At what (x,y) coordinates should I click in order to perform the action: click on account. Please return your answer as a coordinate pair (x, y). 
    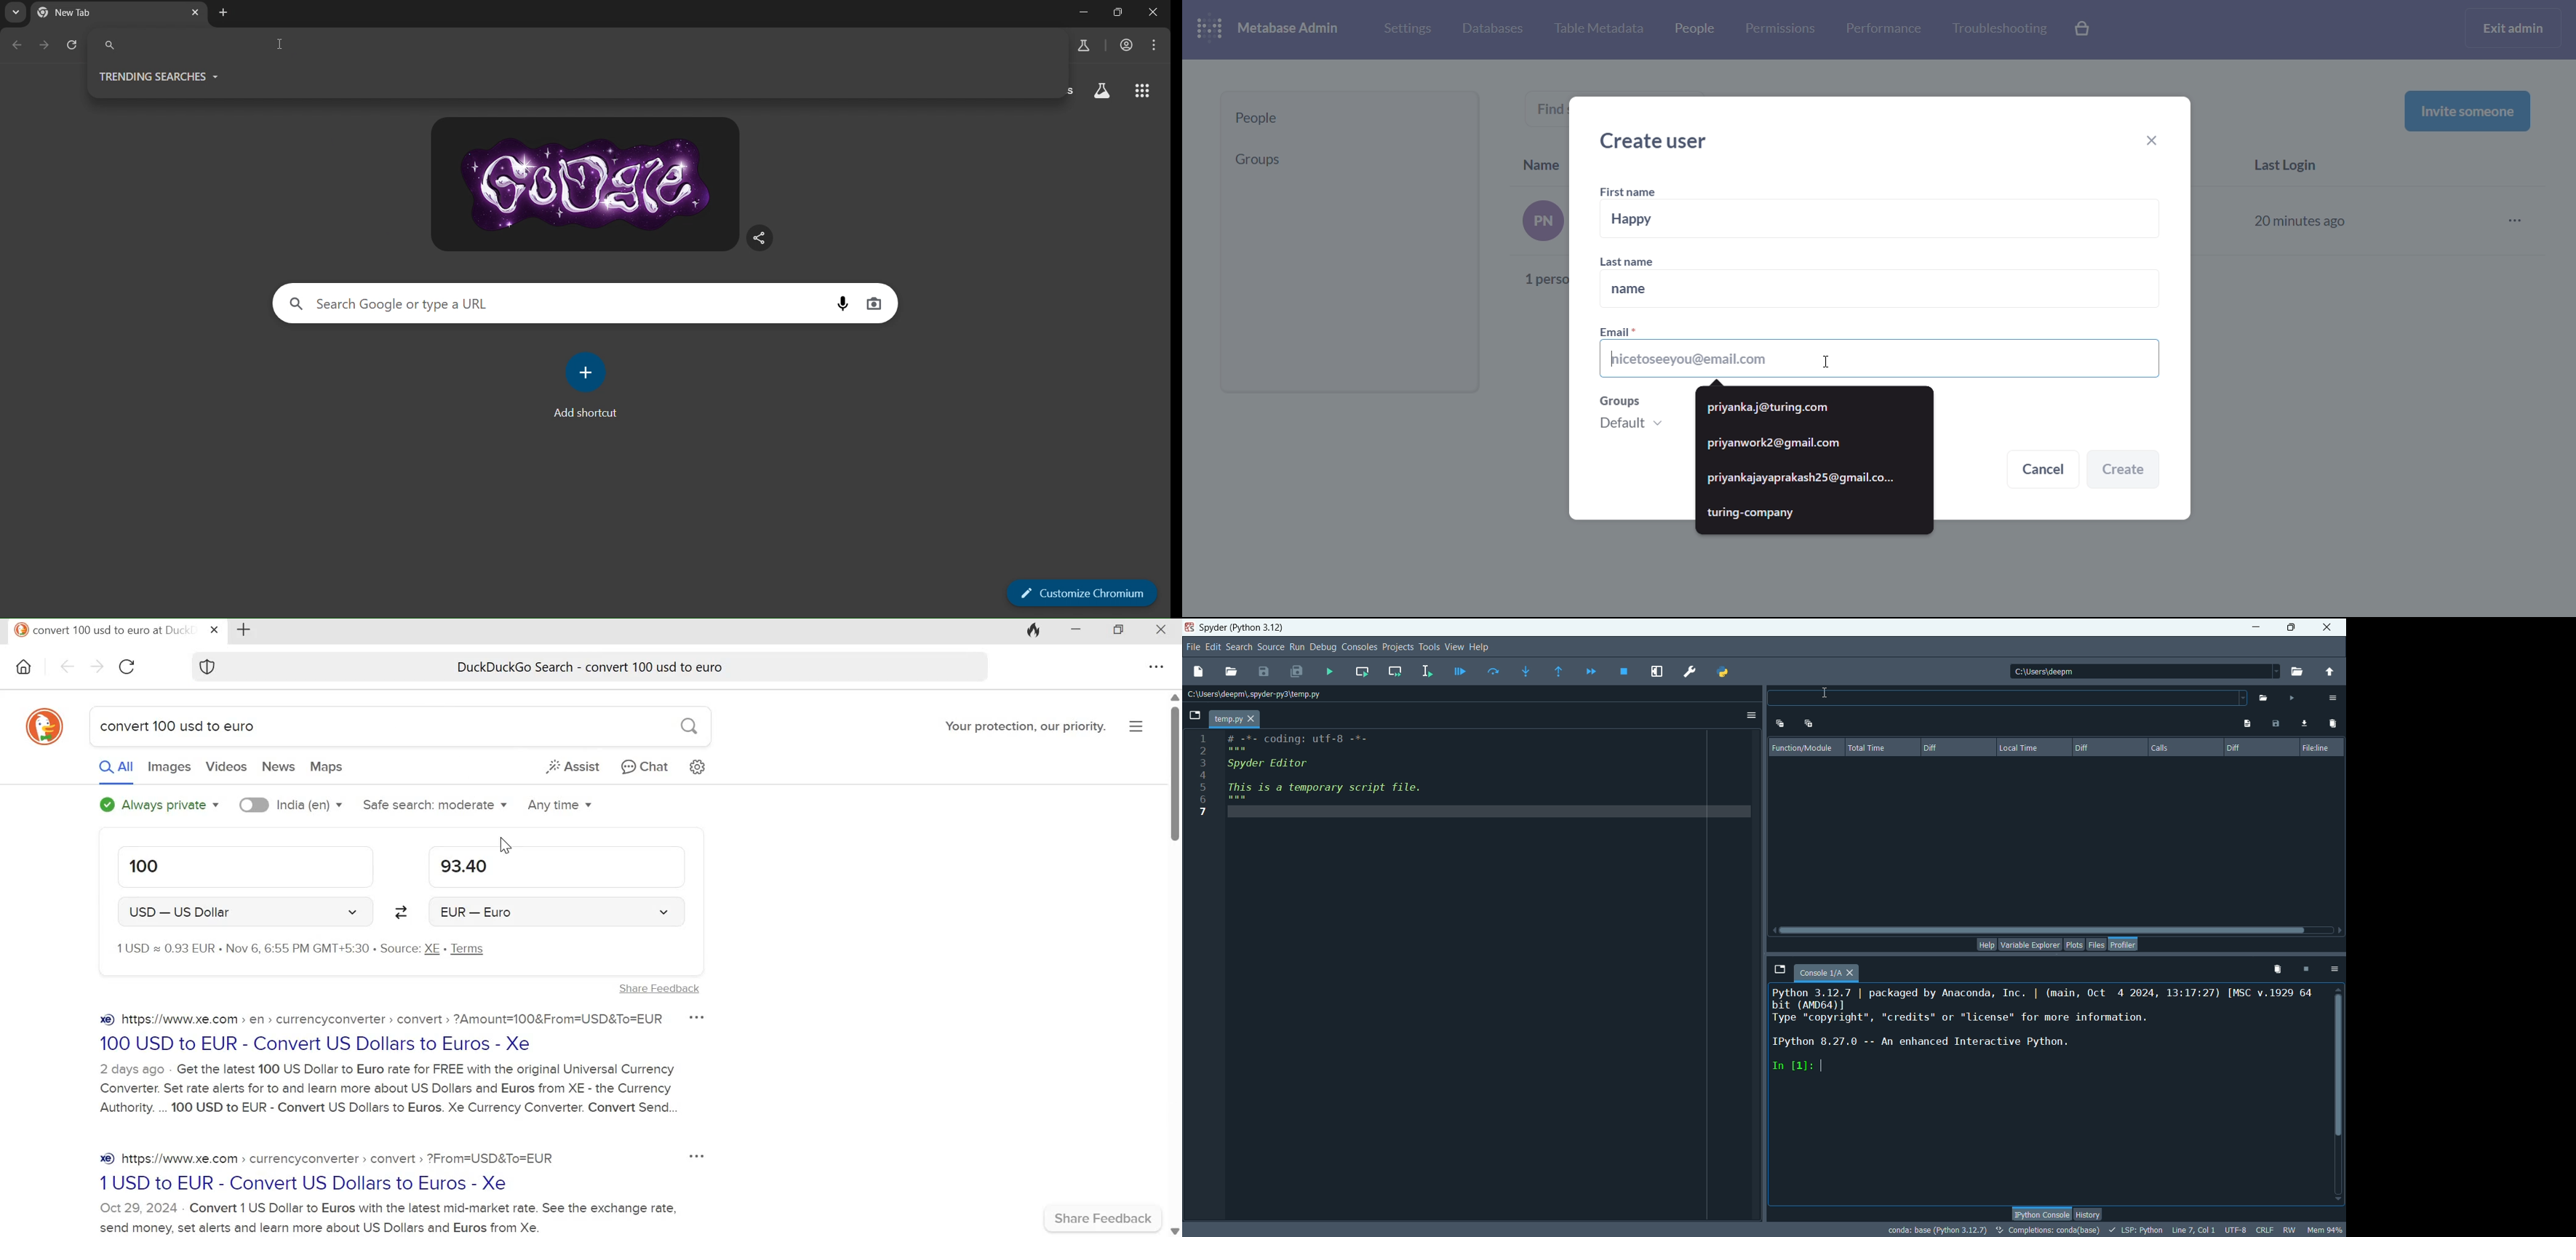
    Looking at the image, I should click on (1125, 45).